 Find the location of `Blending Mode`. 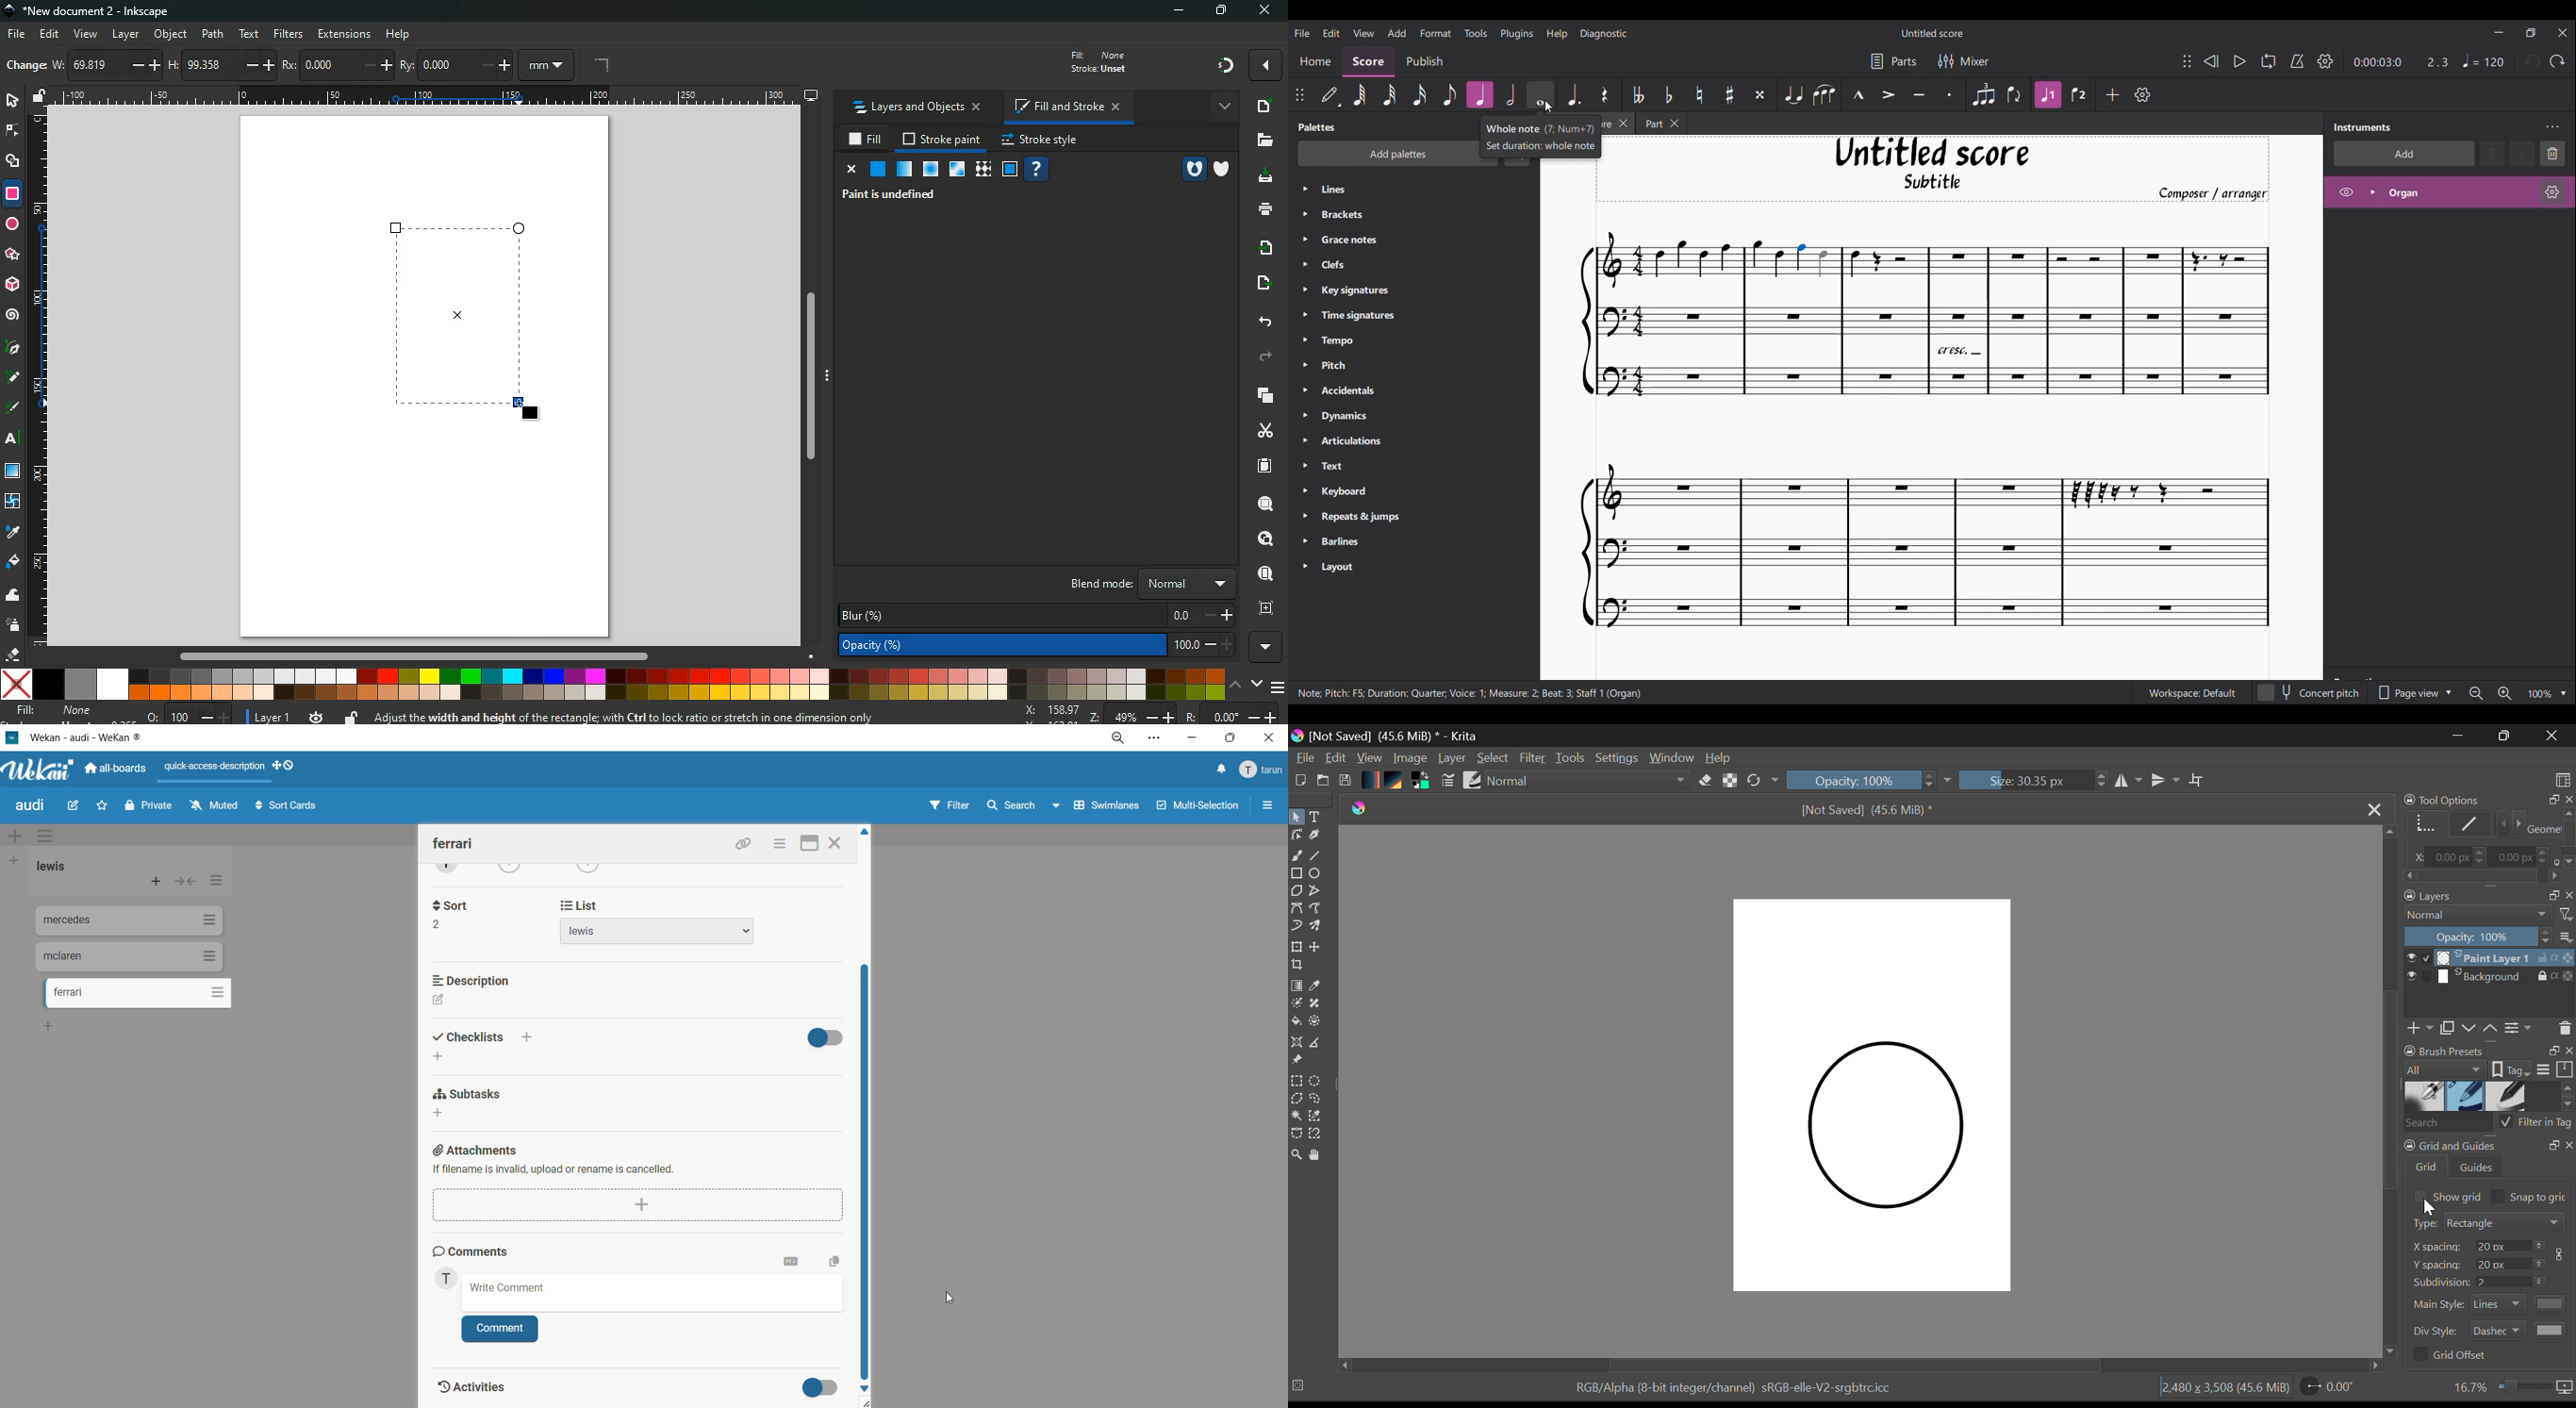

Blending Mode is located at coordinates (2488, 915).